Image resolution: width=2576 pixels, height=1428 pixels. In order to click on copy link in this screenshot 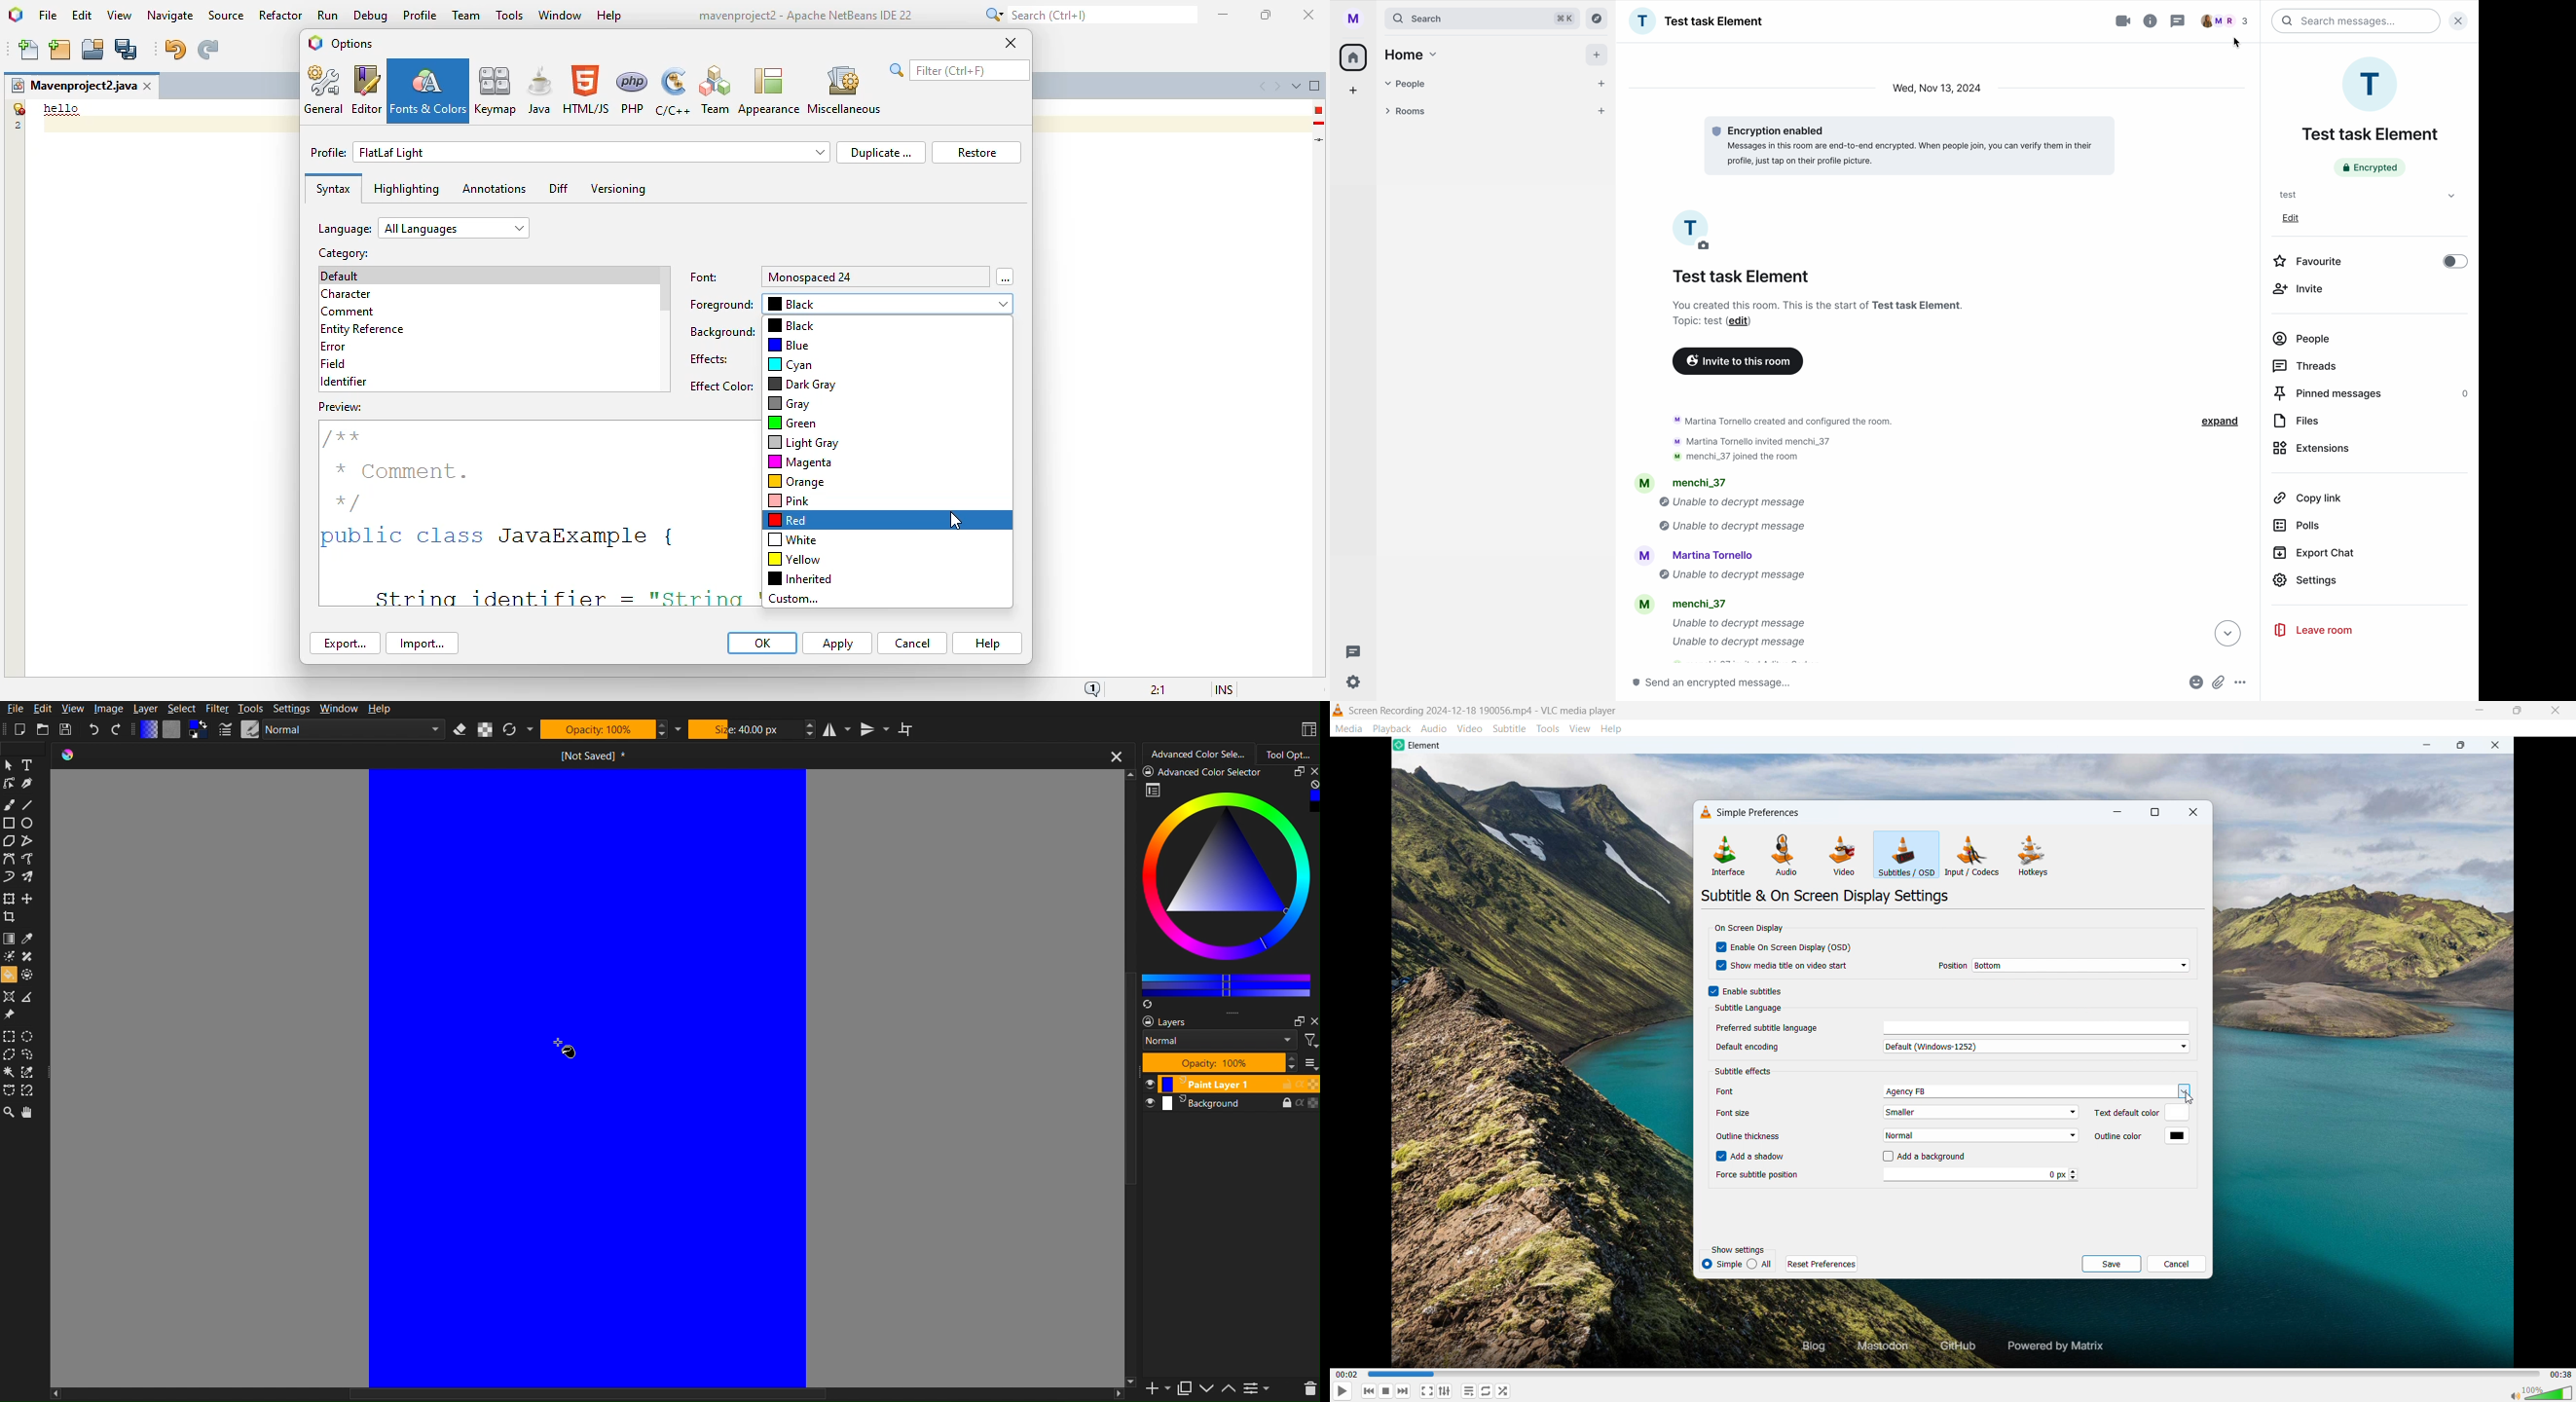, I will do `click(2308, 498)`.